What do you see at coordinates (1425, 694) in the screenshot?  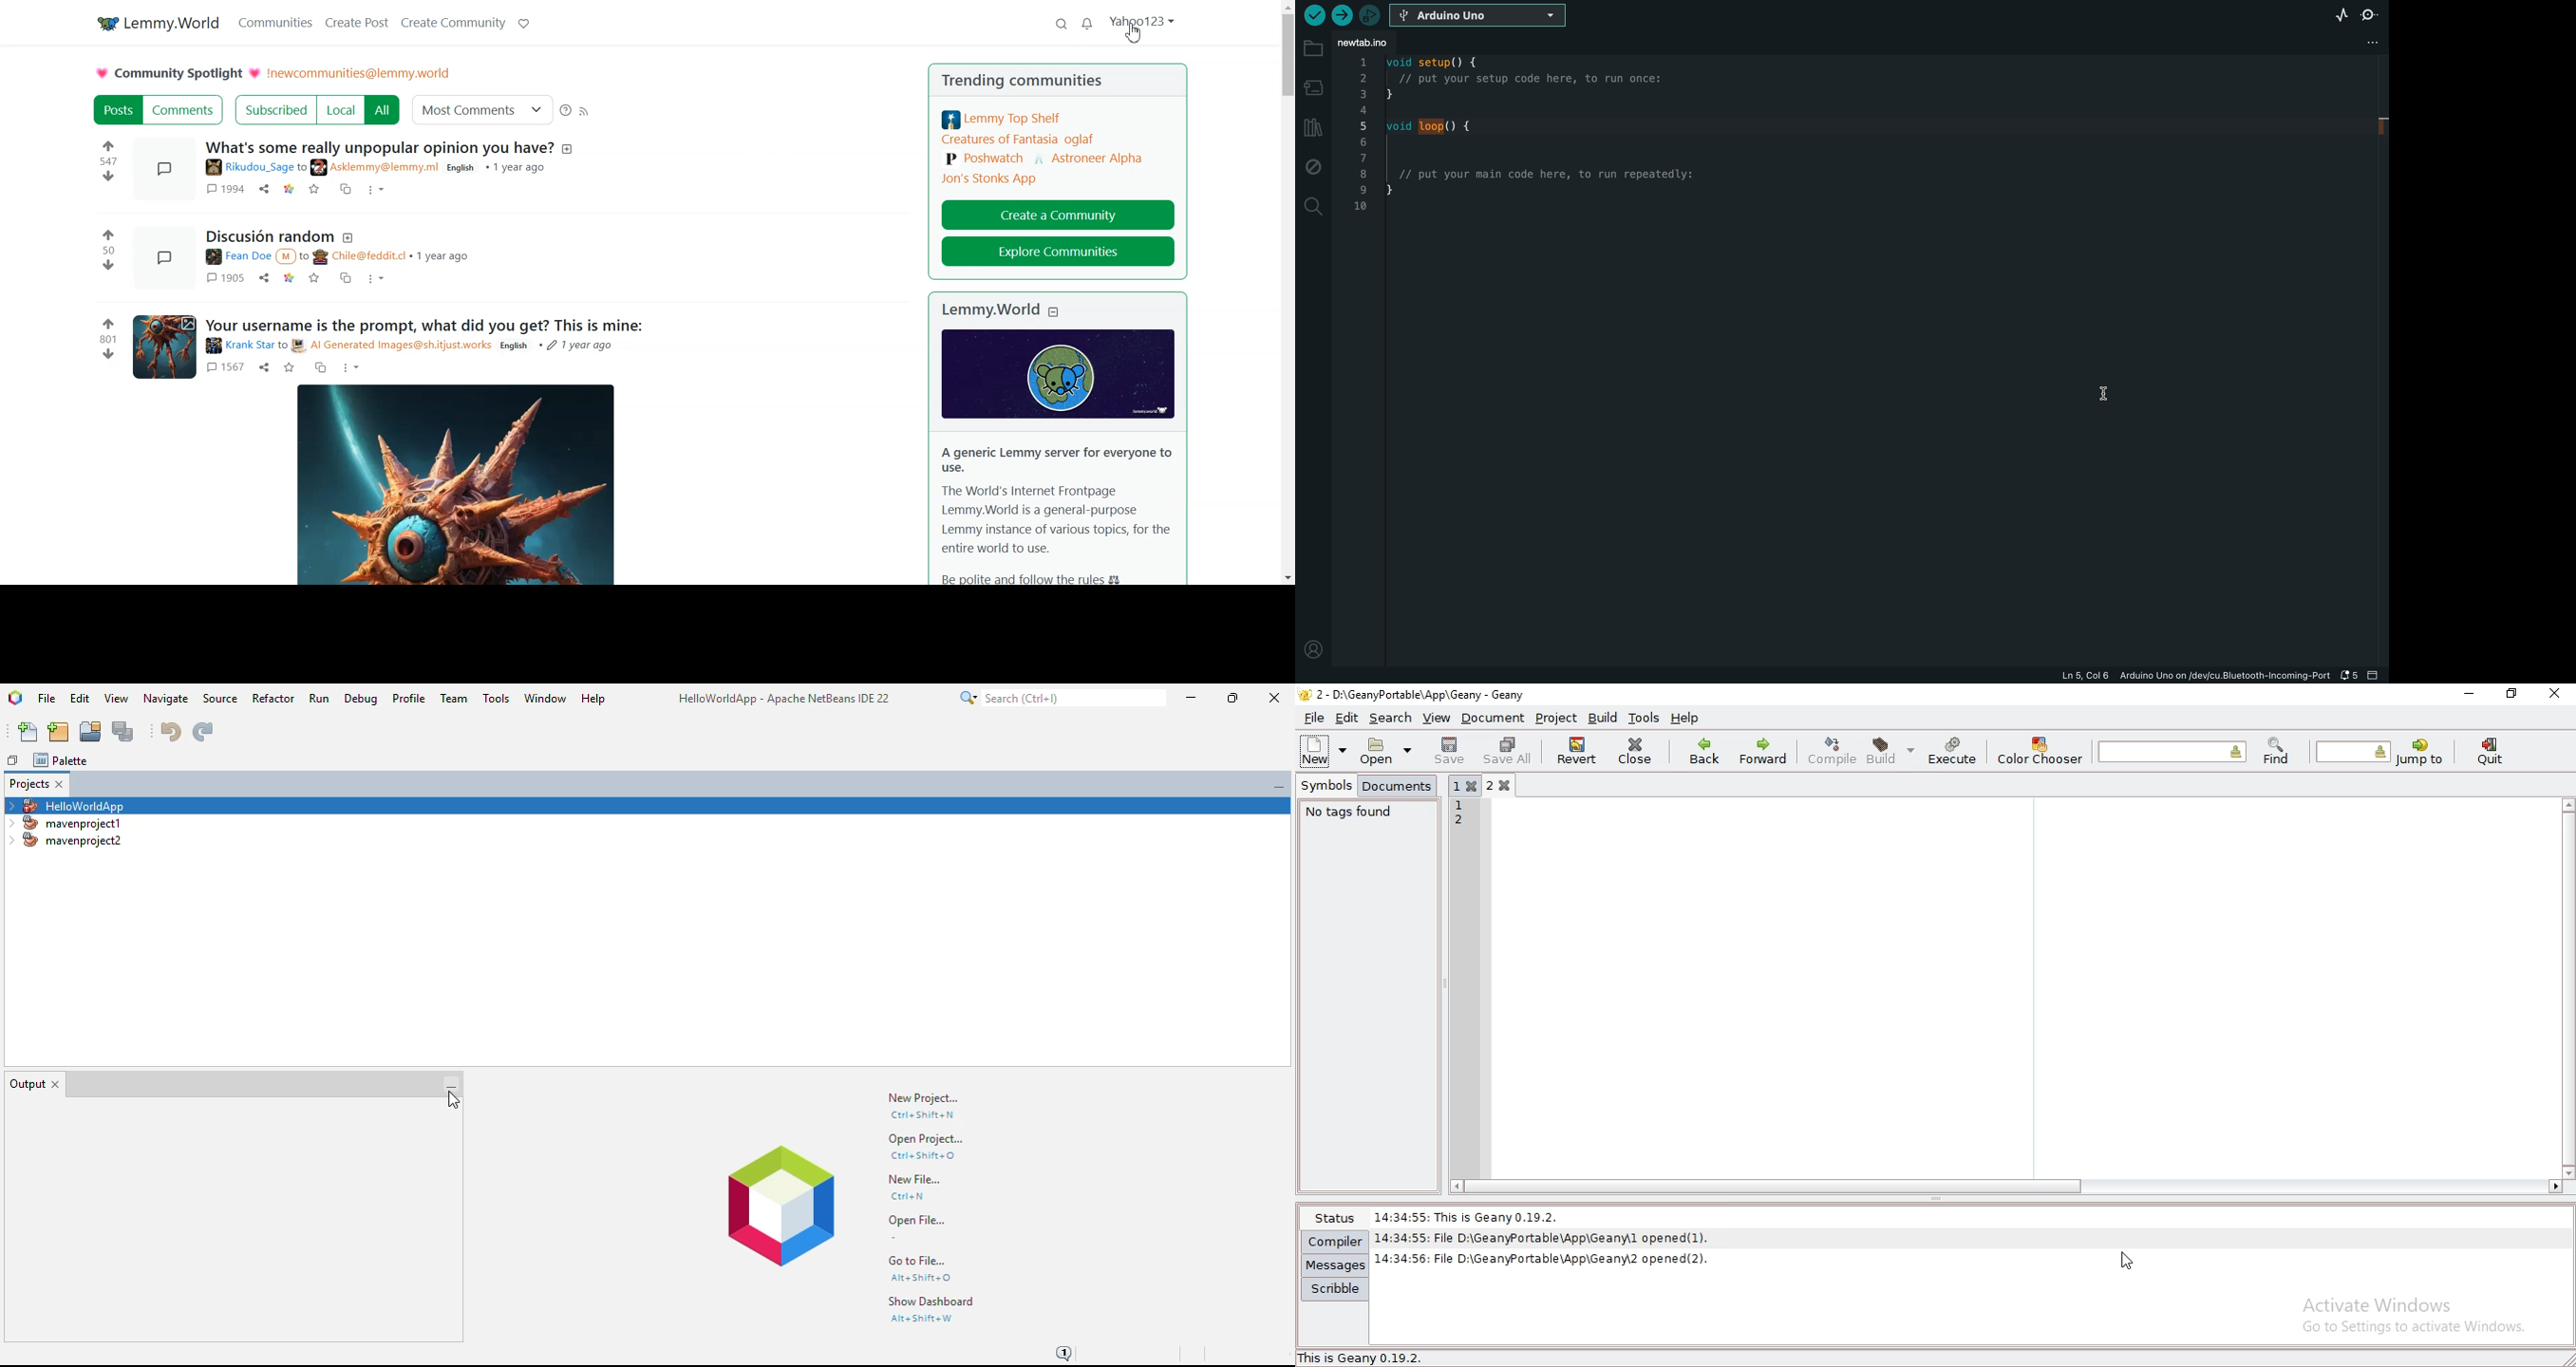 I see ` 2 - D:\GeanyPortable\App\Geany - Geany` at bounding box center [1425, 694].